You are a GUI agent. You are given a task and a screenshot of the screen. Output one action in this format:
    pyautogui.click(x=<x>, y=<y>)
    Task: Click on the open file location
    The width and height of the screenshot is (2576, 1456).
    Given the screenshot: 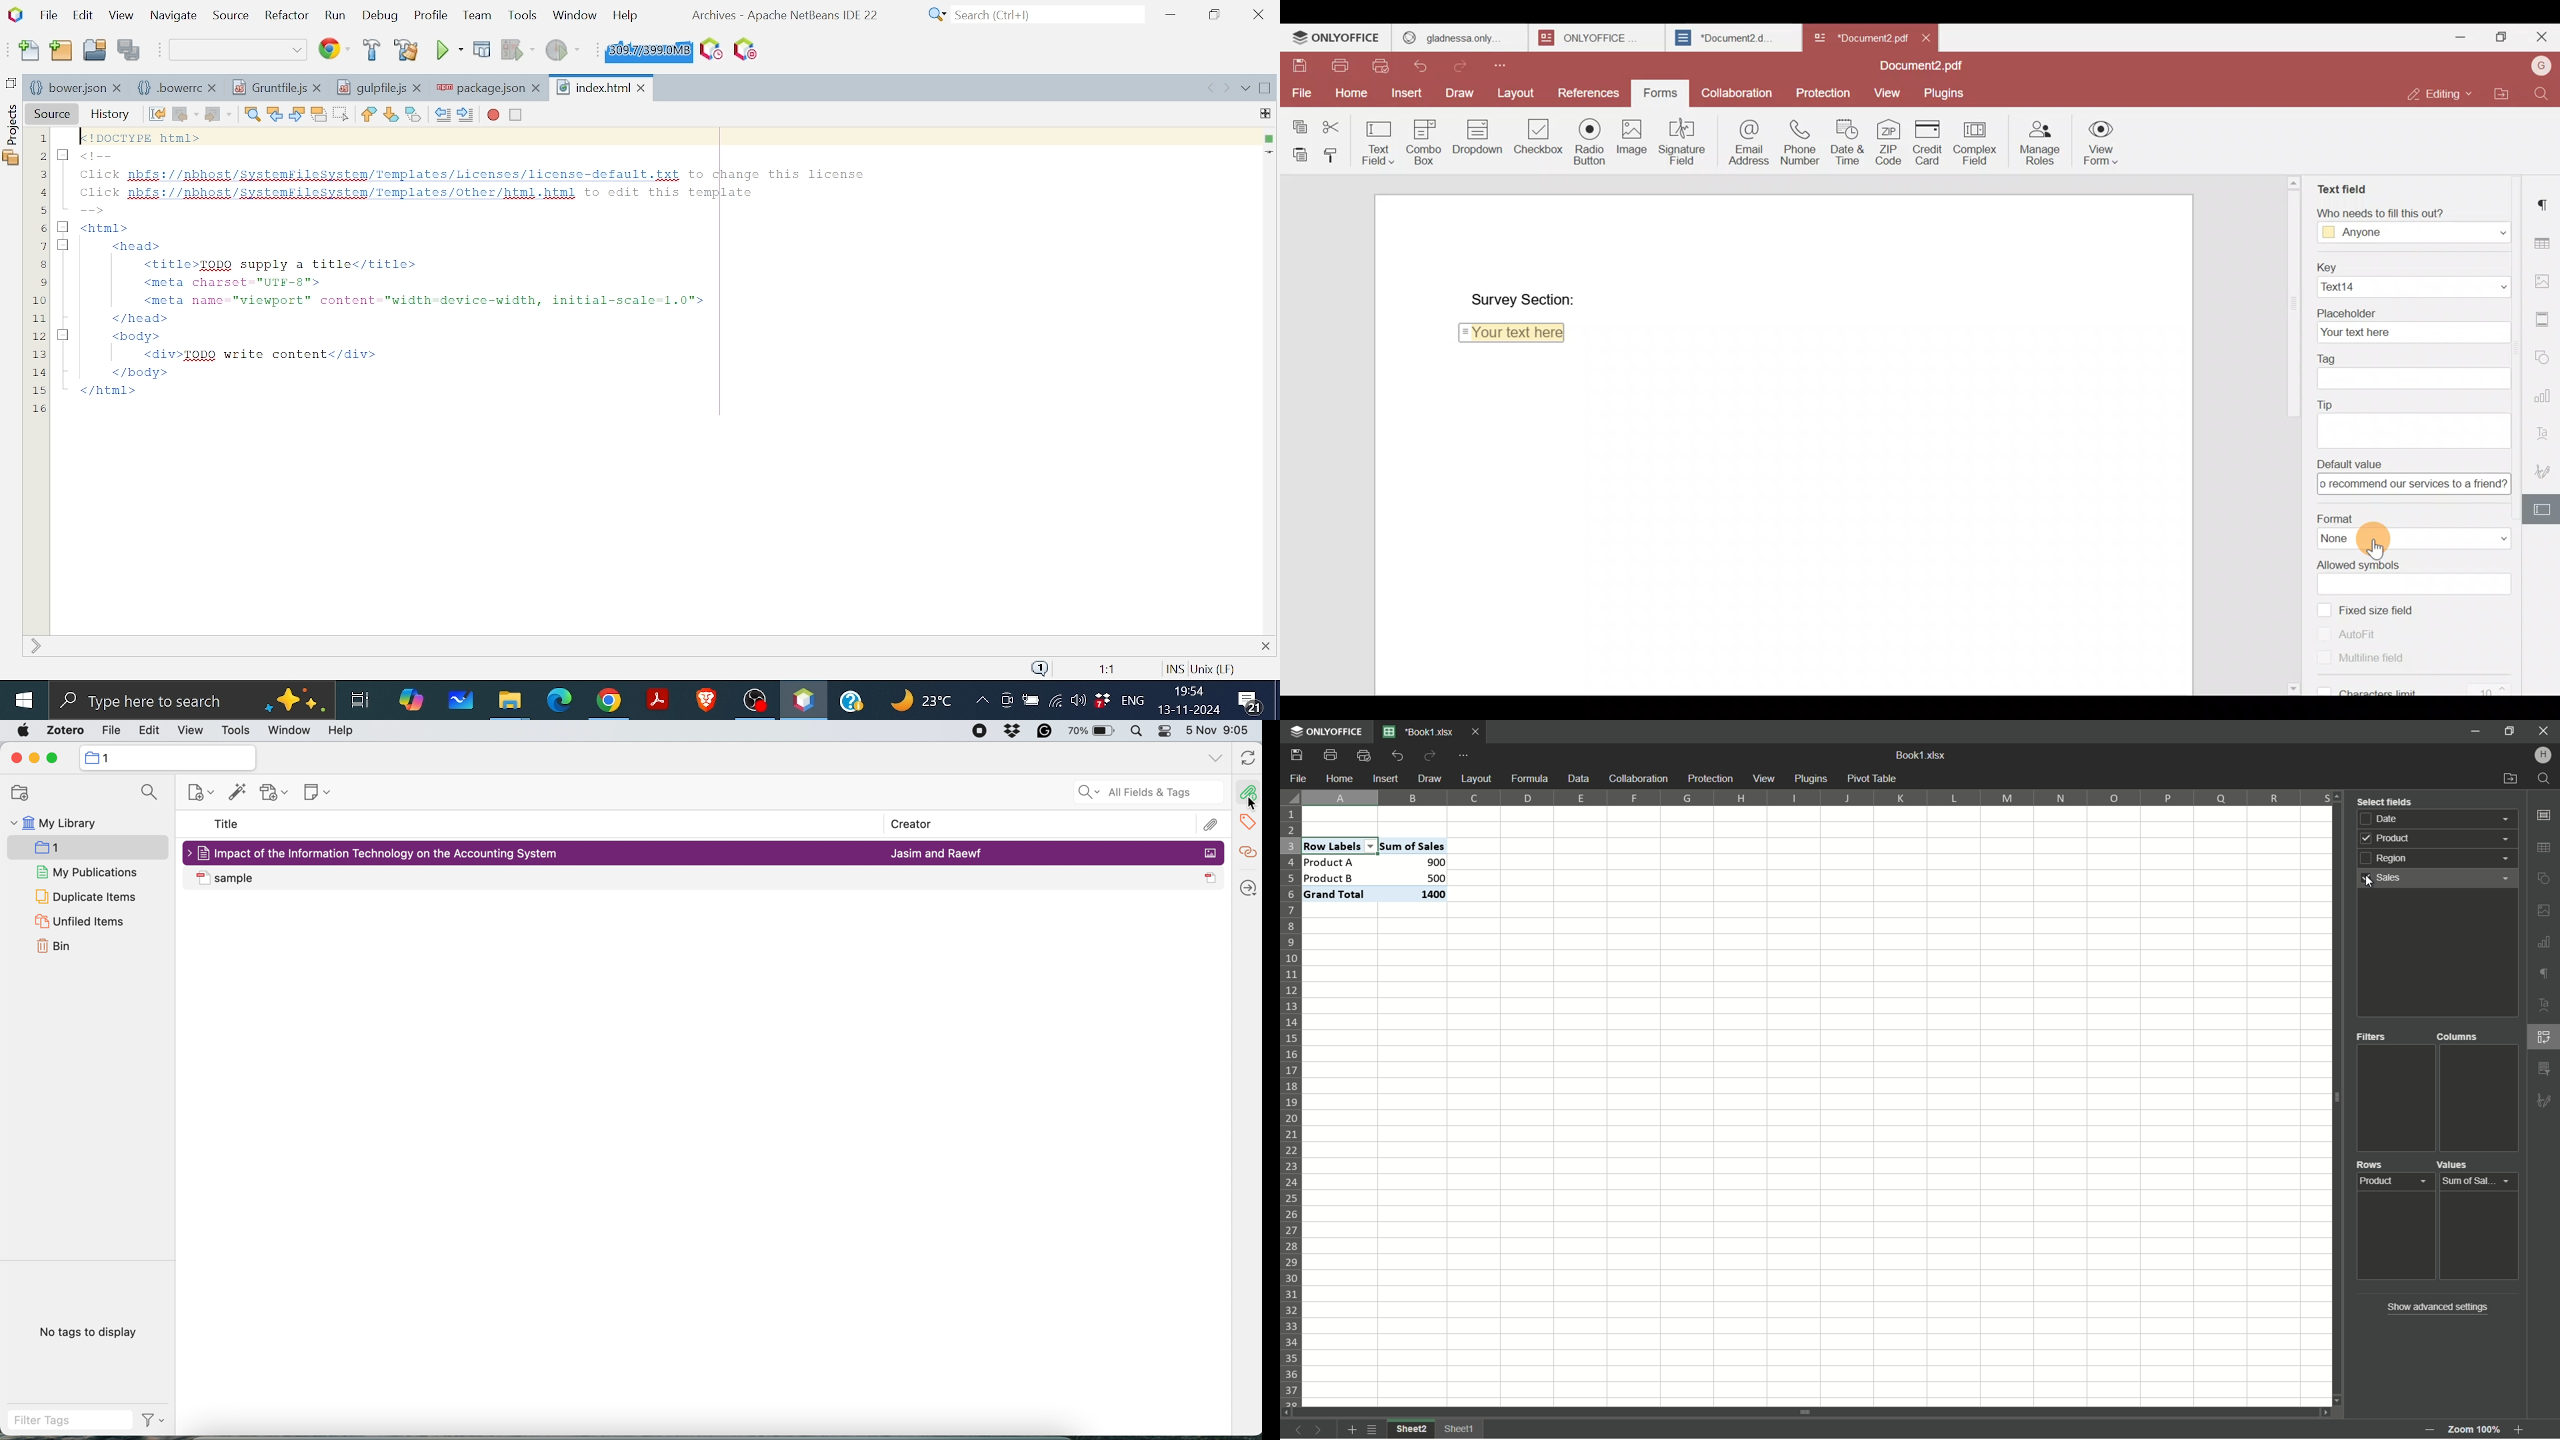 What is the action you would take?
    pyautogui.click(x=2509, y=779)
    